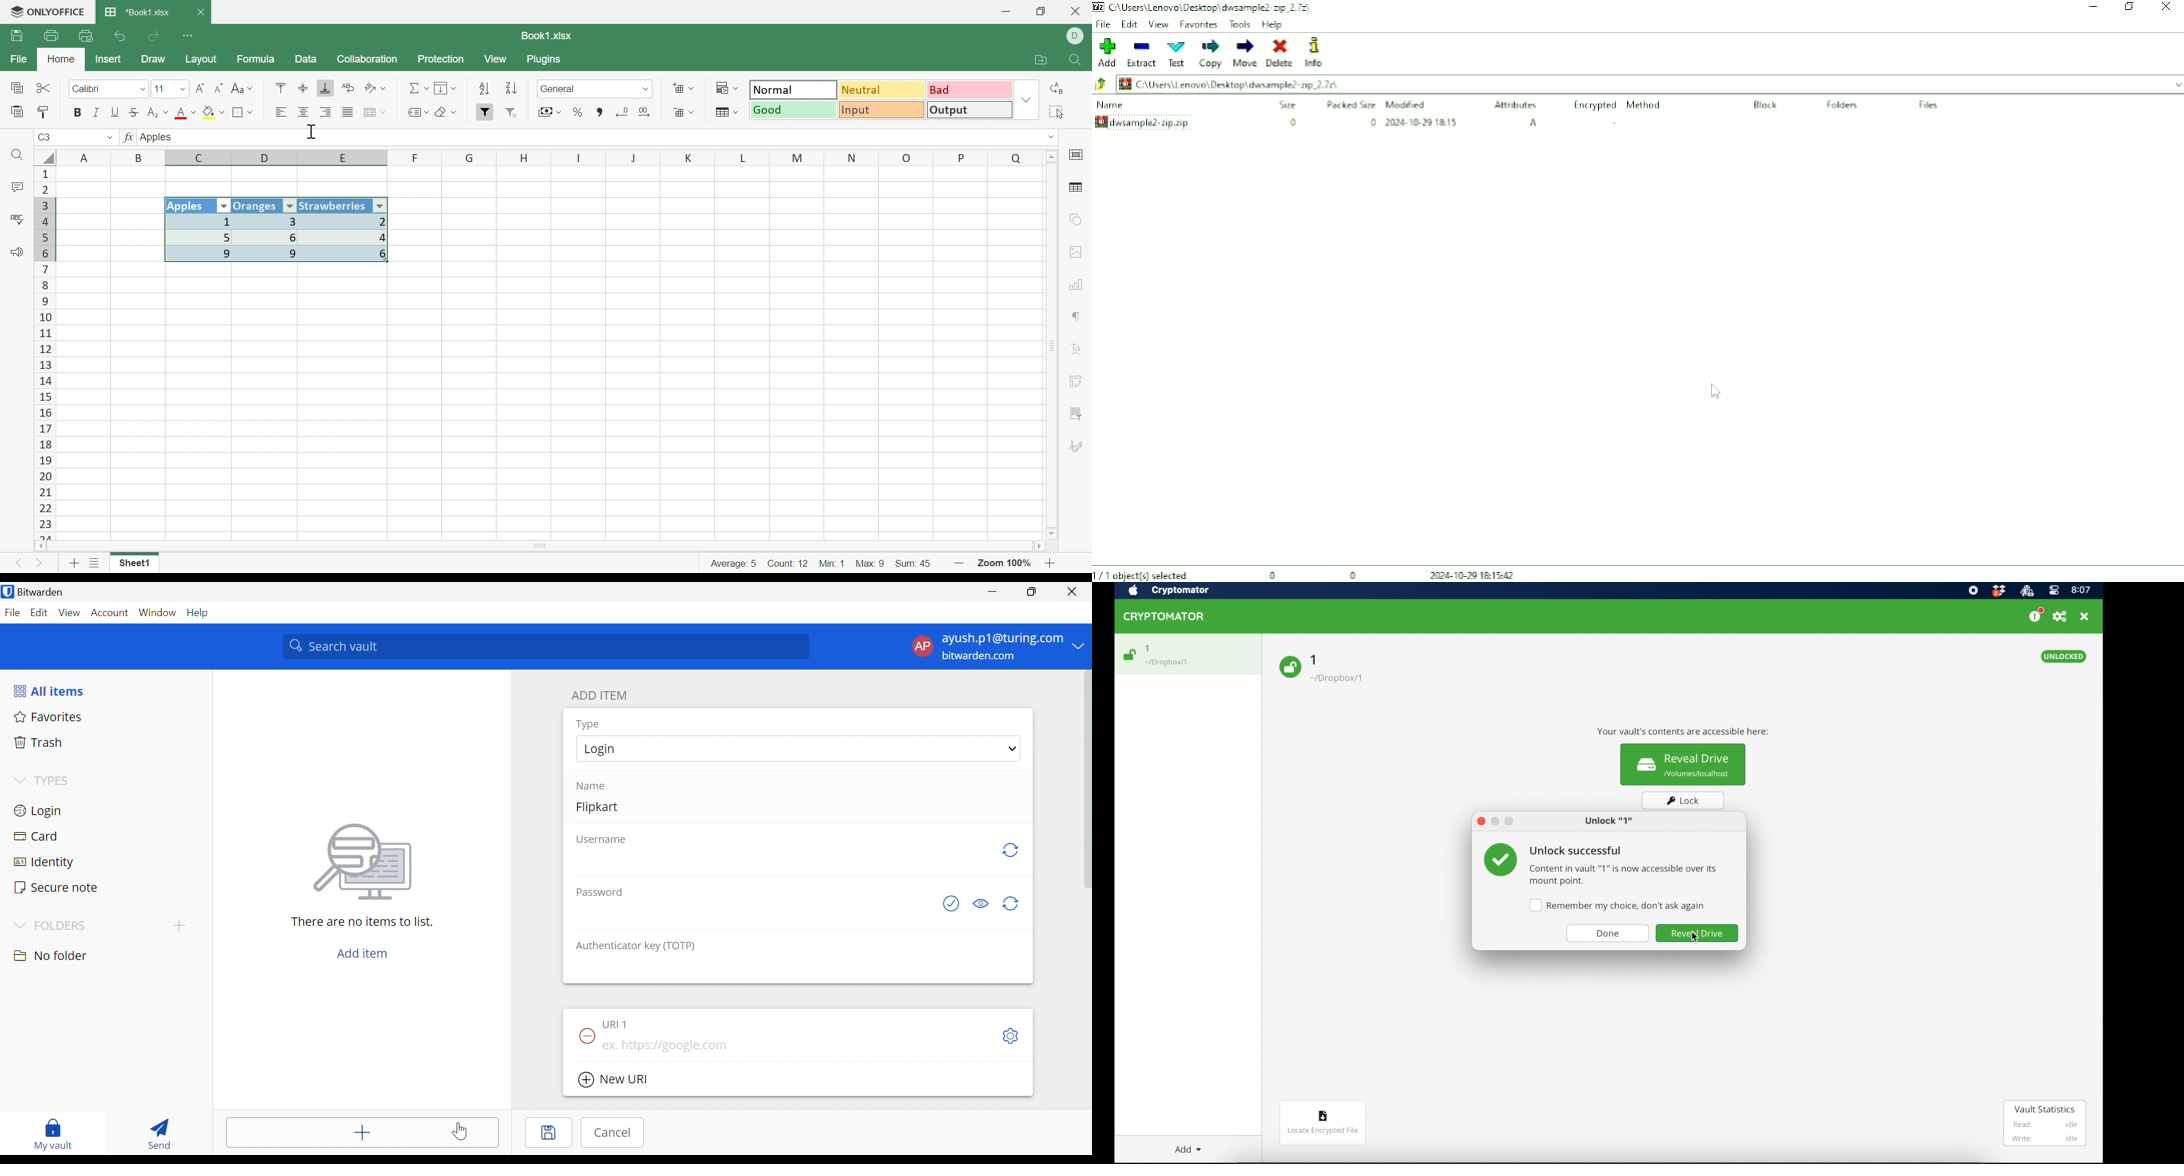  Describe the element at coordinates (1077, 61) in the screenshot. I see `Find` at that location.